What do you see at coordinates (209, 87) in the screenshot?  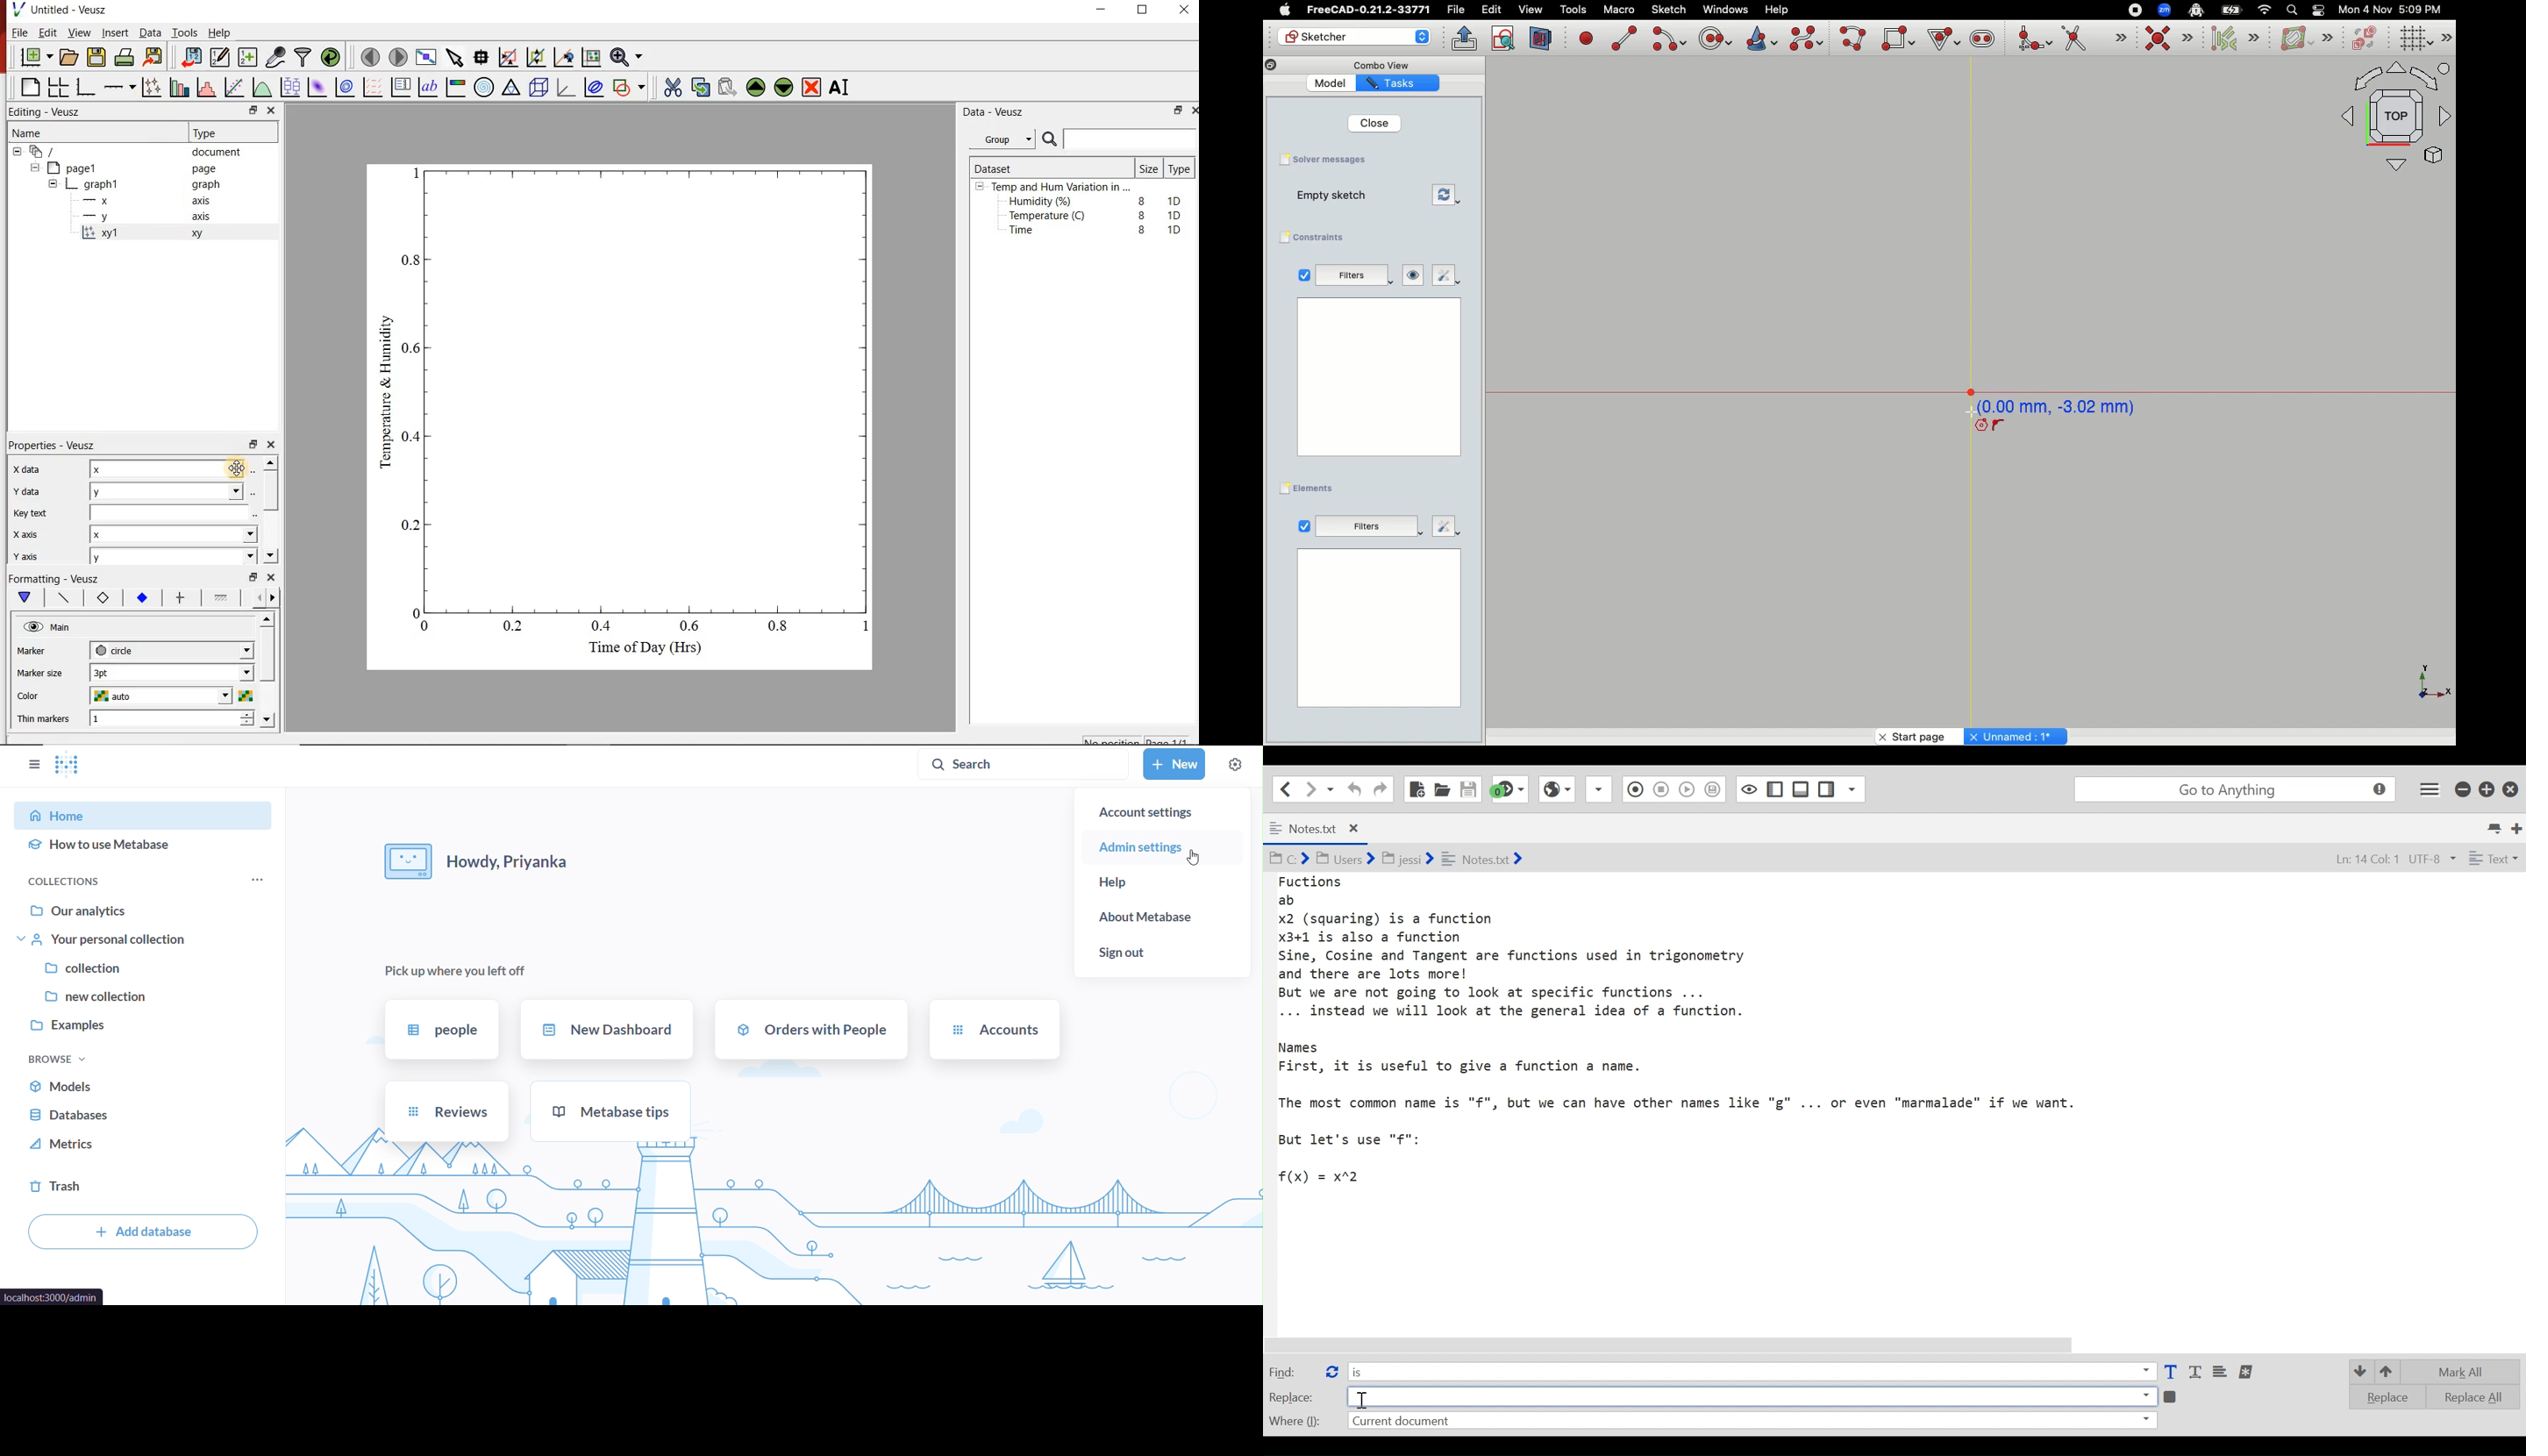 I see `histogram of a dataset` at bounding box center [209, 87].